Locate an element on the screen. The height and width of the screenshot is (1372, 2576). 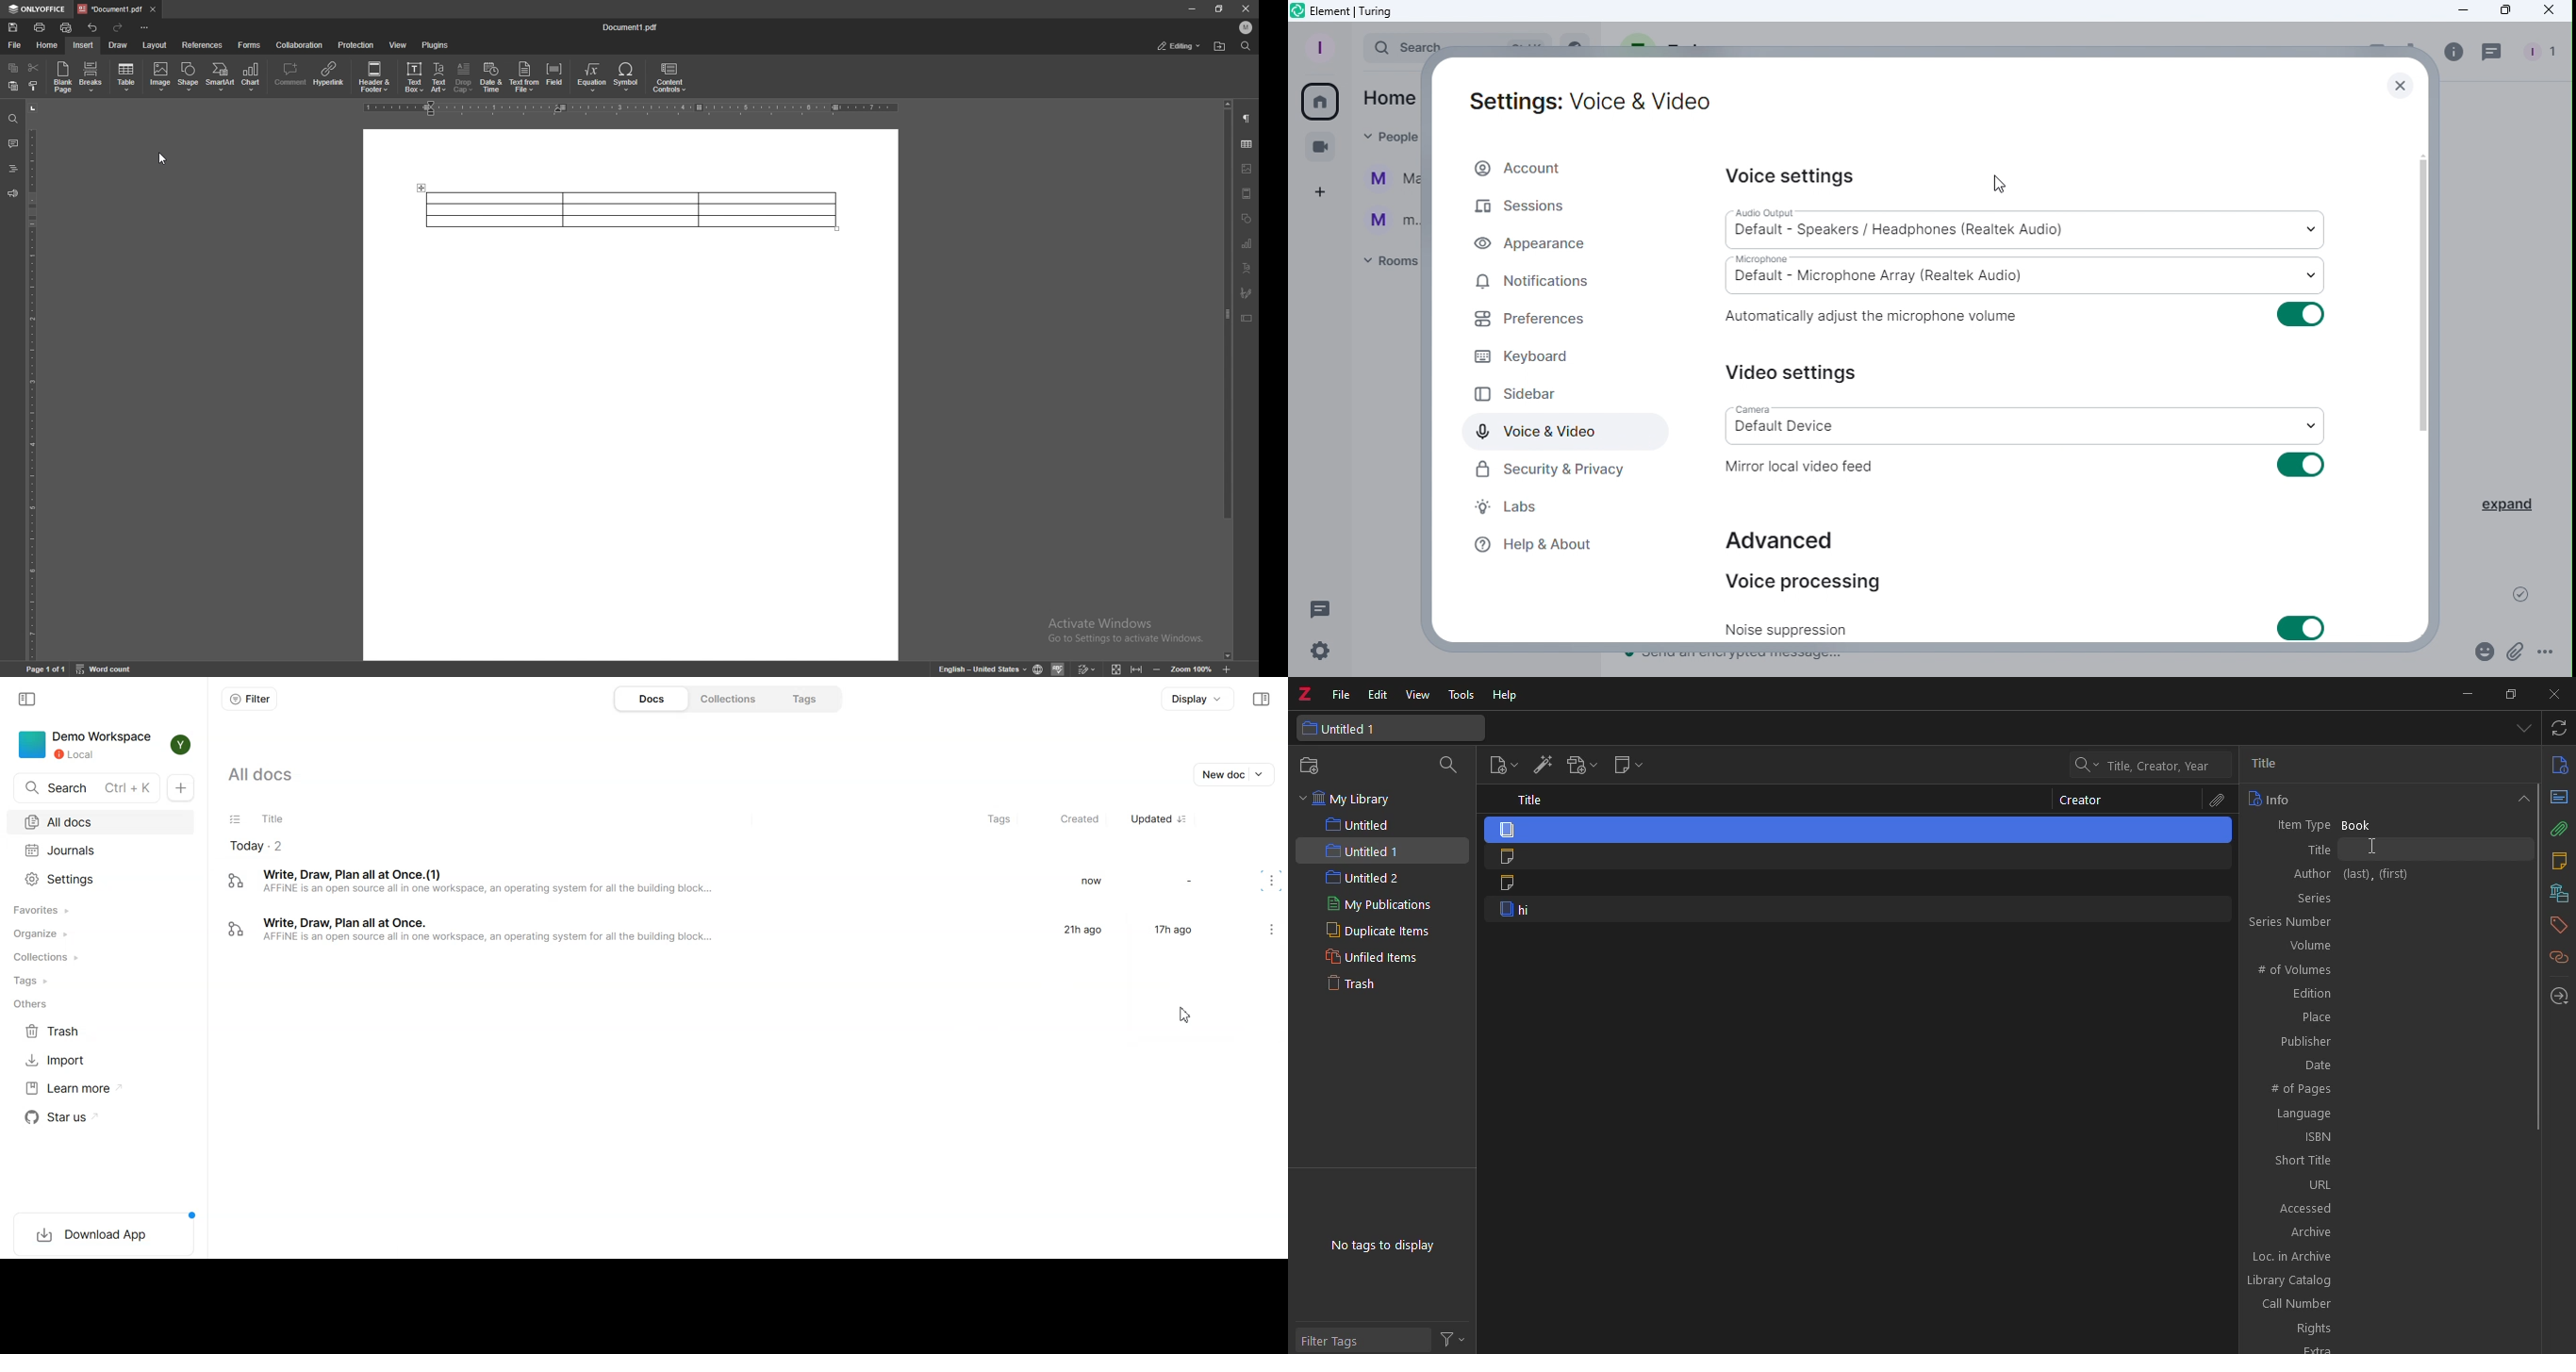
trash is located at coordinates (1359, 985).